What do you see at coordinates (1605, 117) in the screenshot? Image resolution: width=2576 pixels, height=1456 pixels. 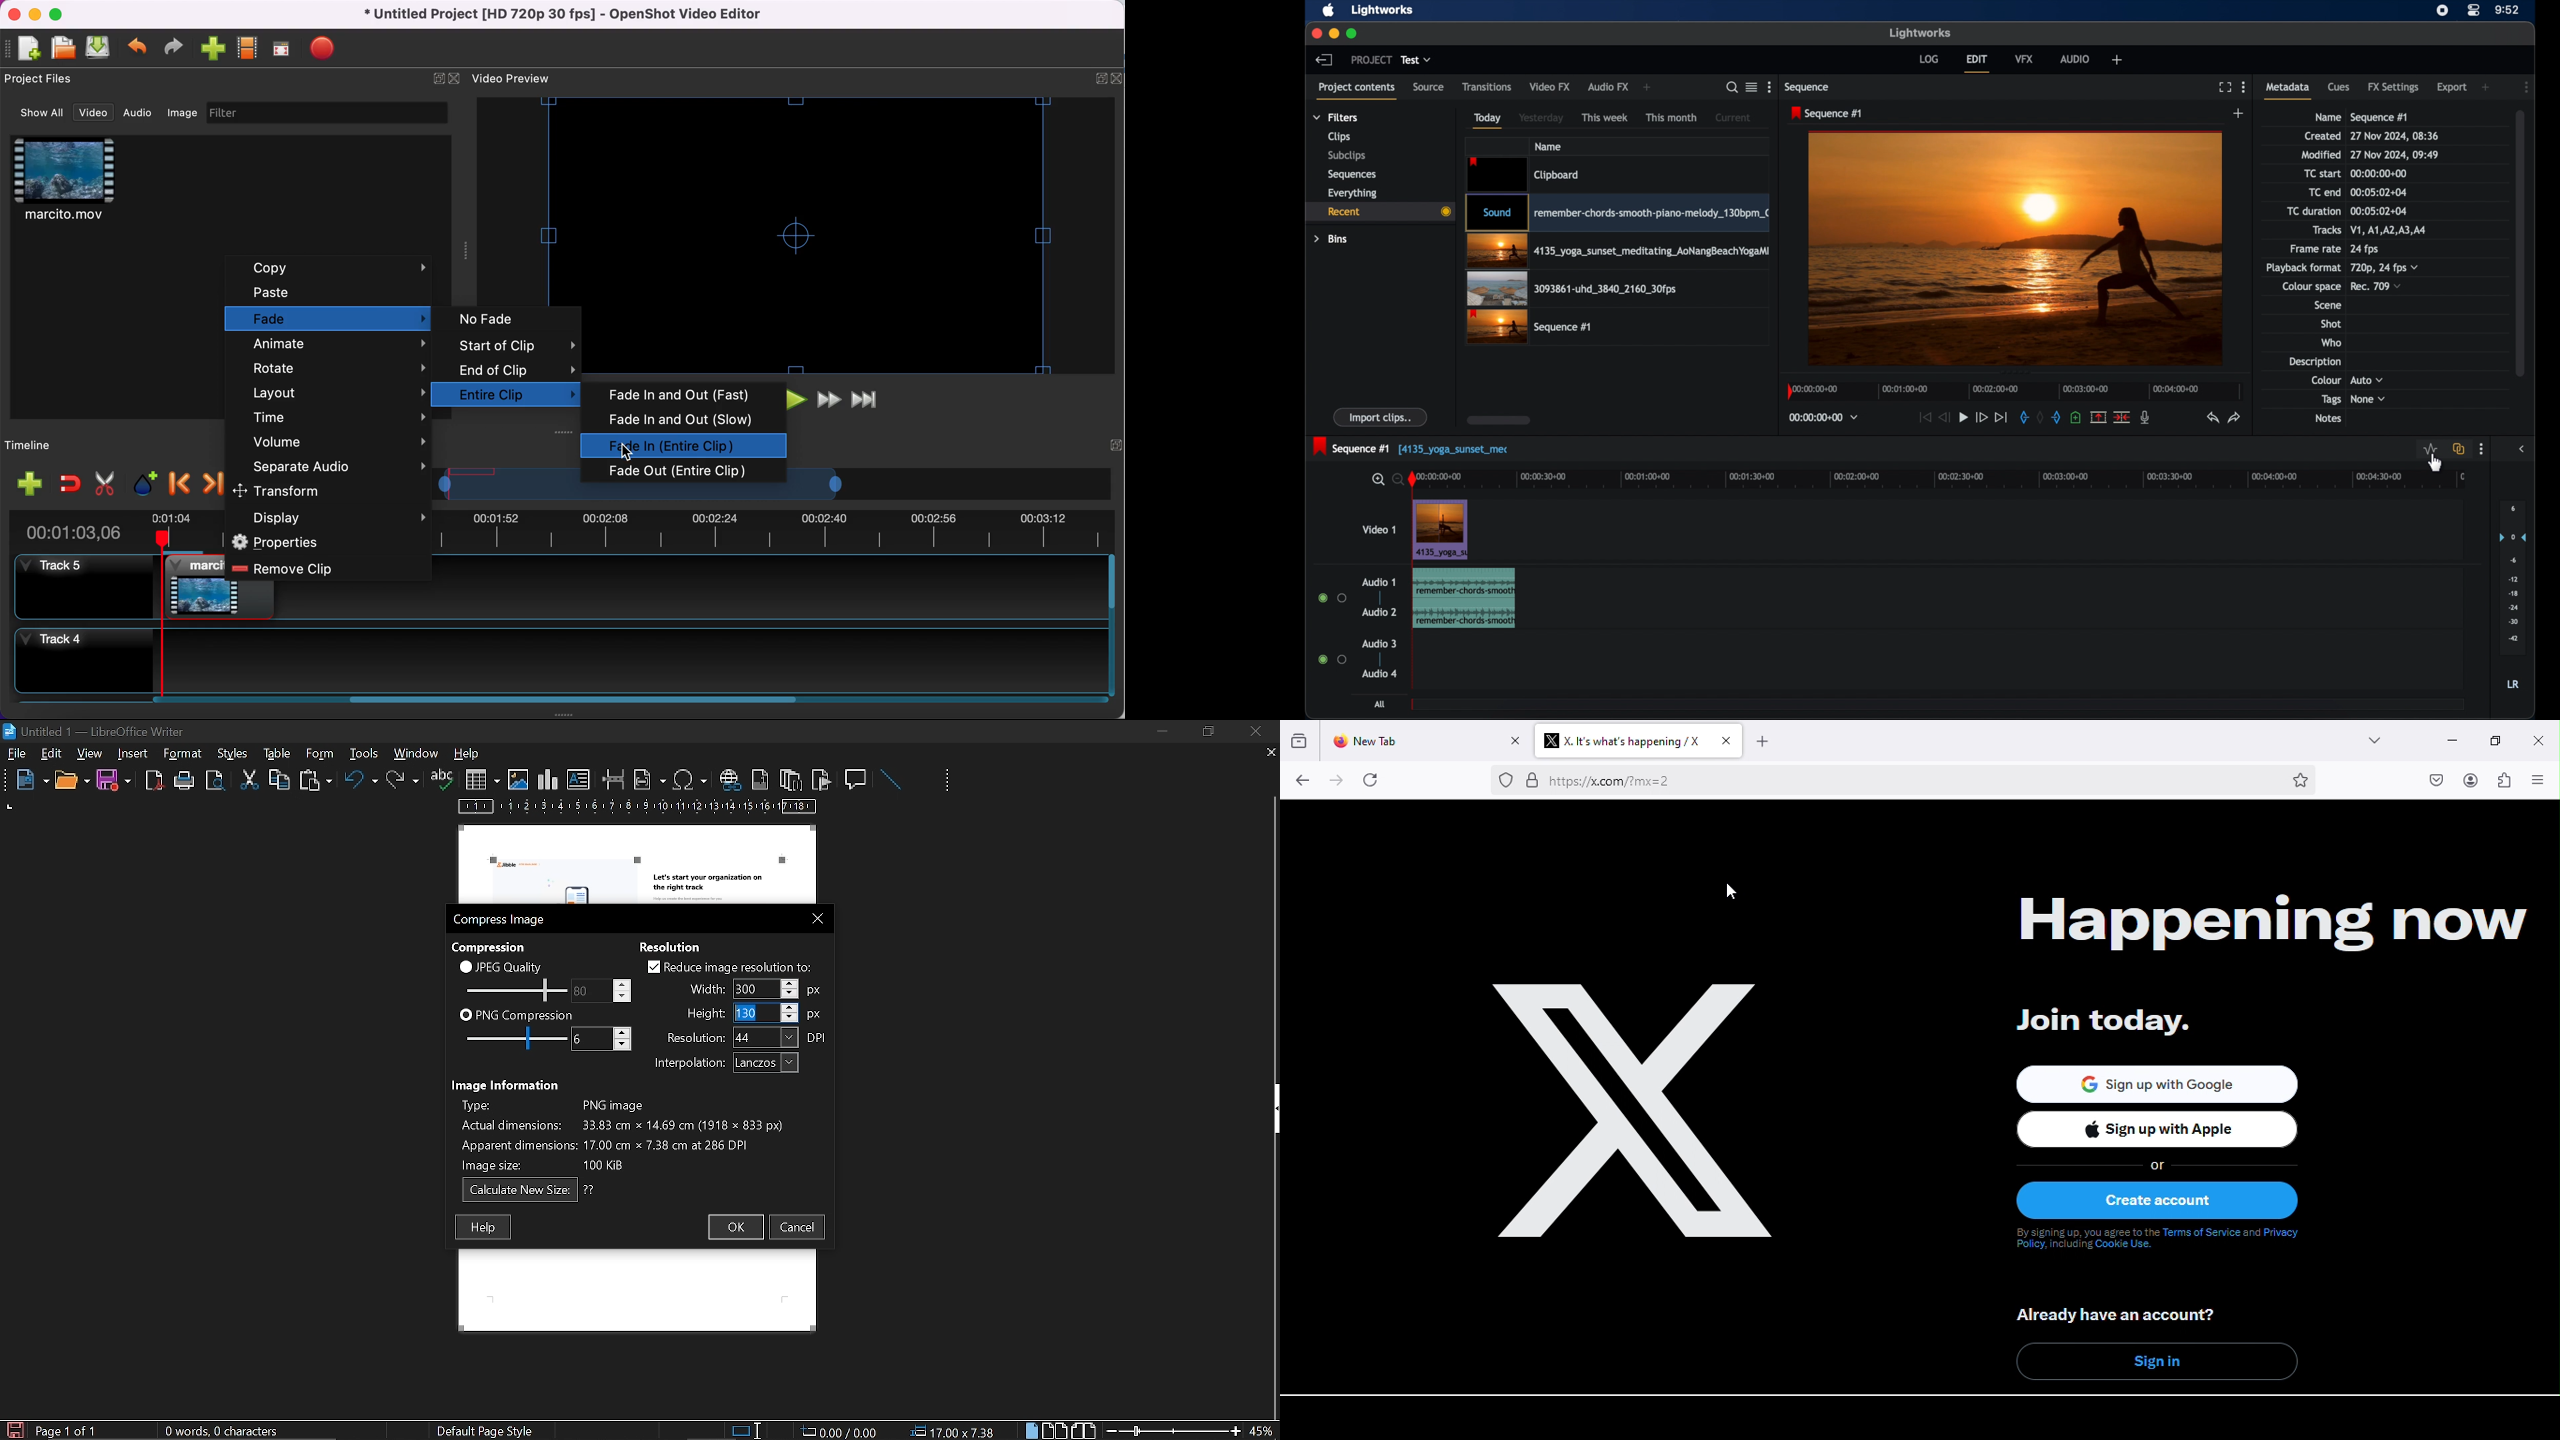 I see `this week` at bounding box center [1605, 117].